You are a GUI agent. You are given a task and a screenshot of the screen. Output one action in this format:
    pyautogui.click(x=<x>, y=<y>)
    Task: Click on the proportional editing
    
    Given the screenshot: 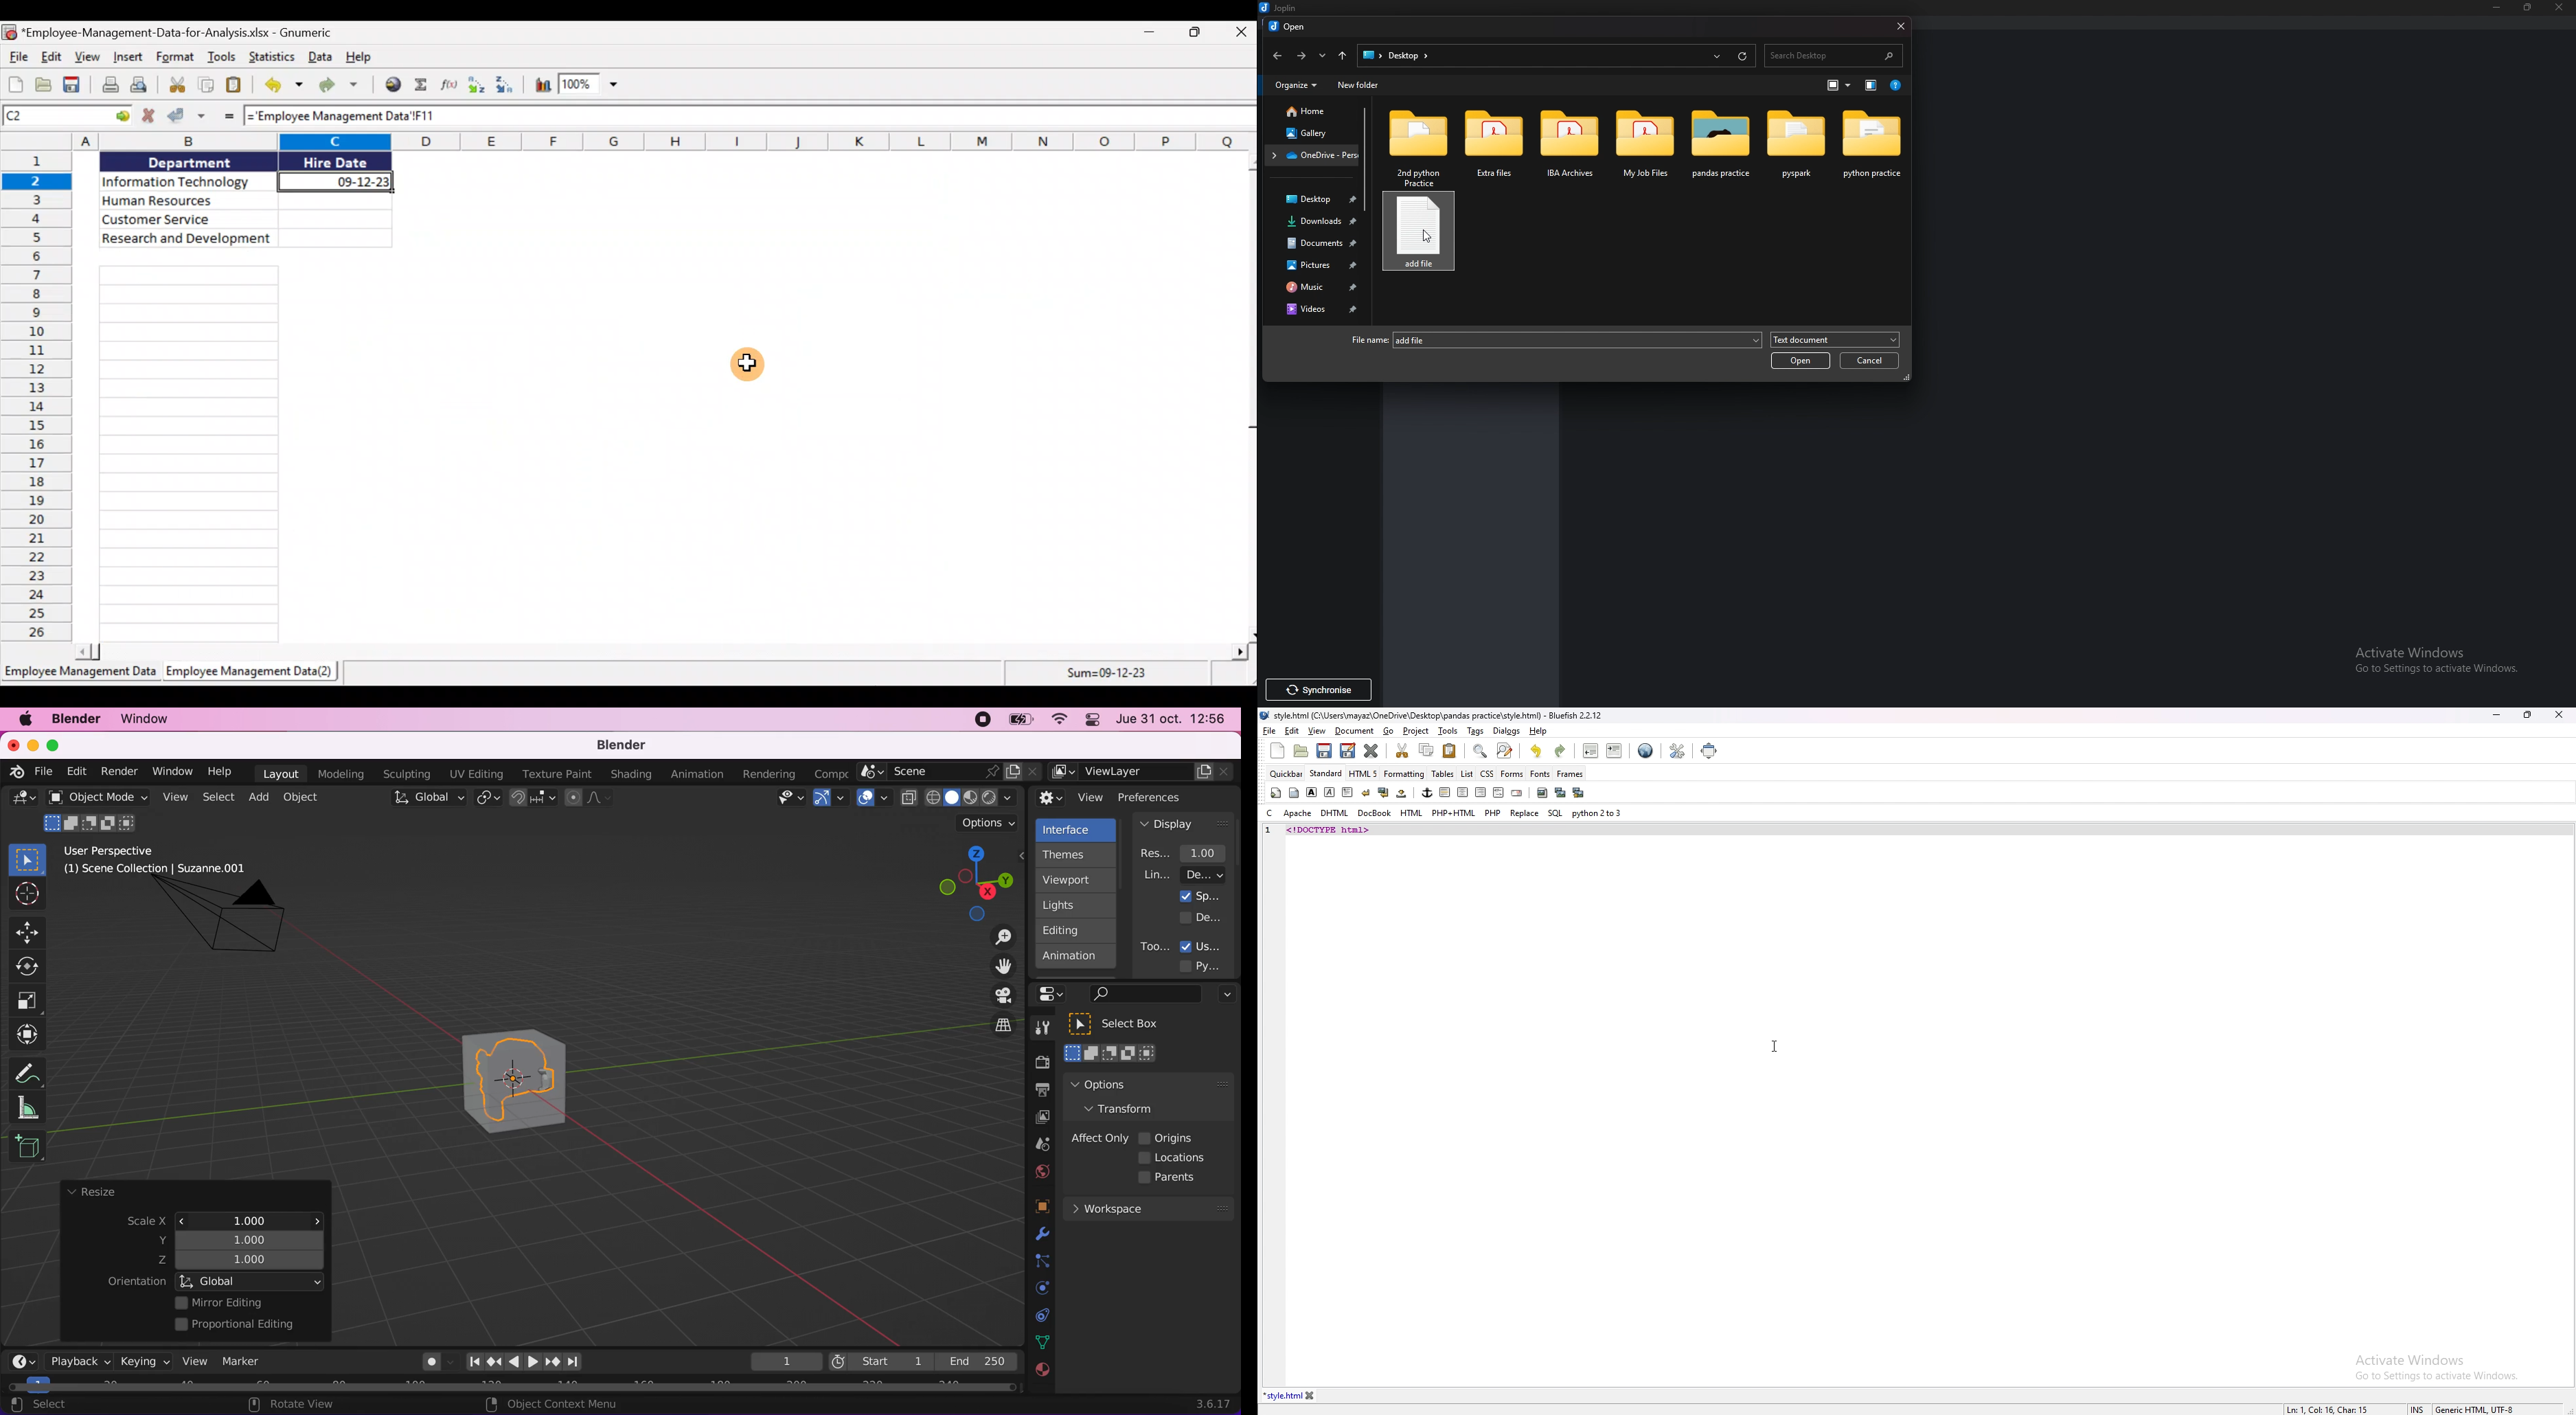 What is the action you would take?
    pyautogui.click(x=241, y=1325)
    